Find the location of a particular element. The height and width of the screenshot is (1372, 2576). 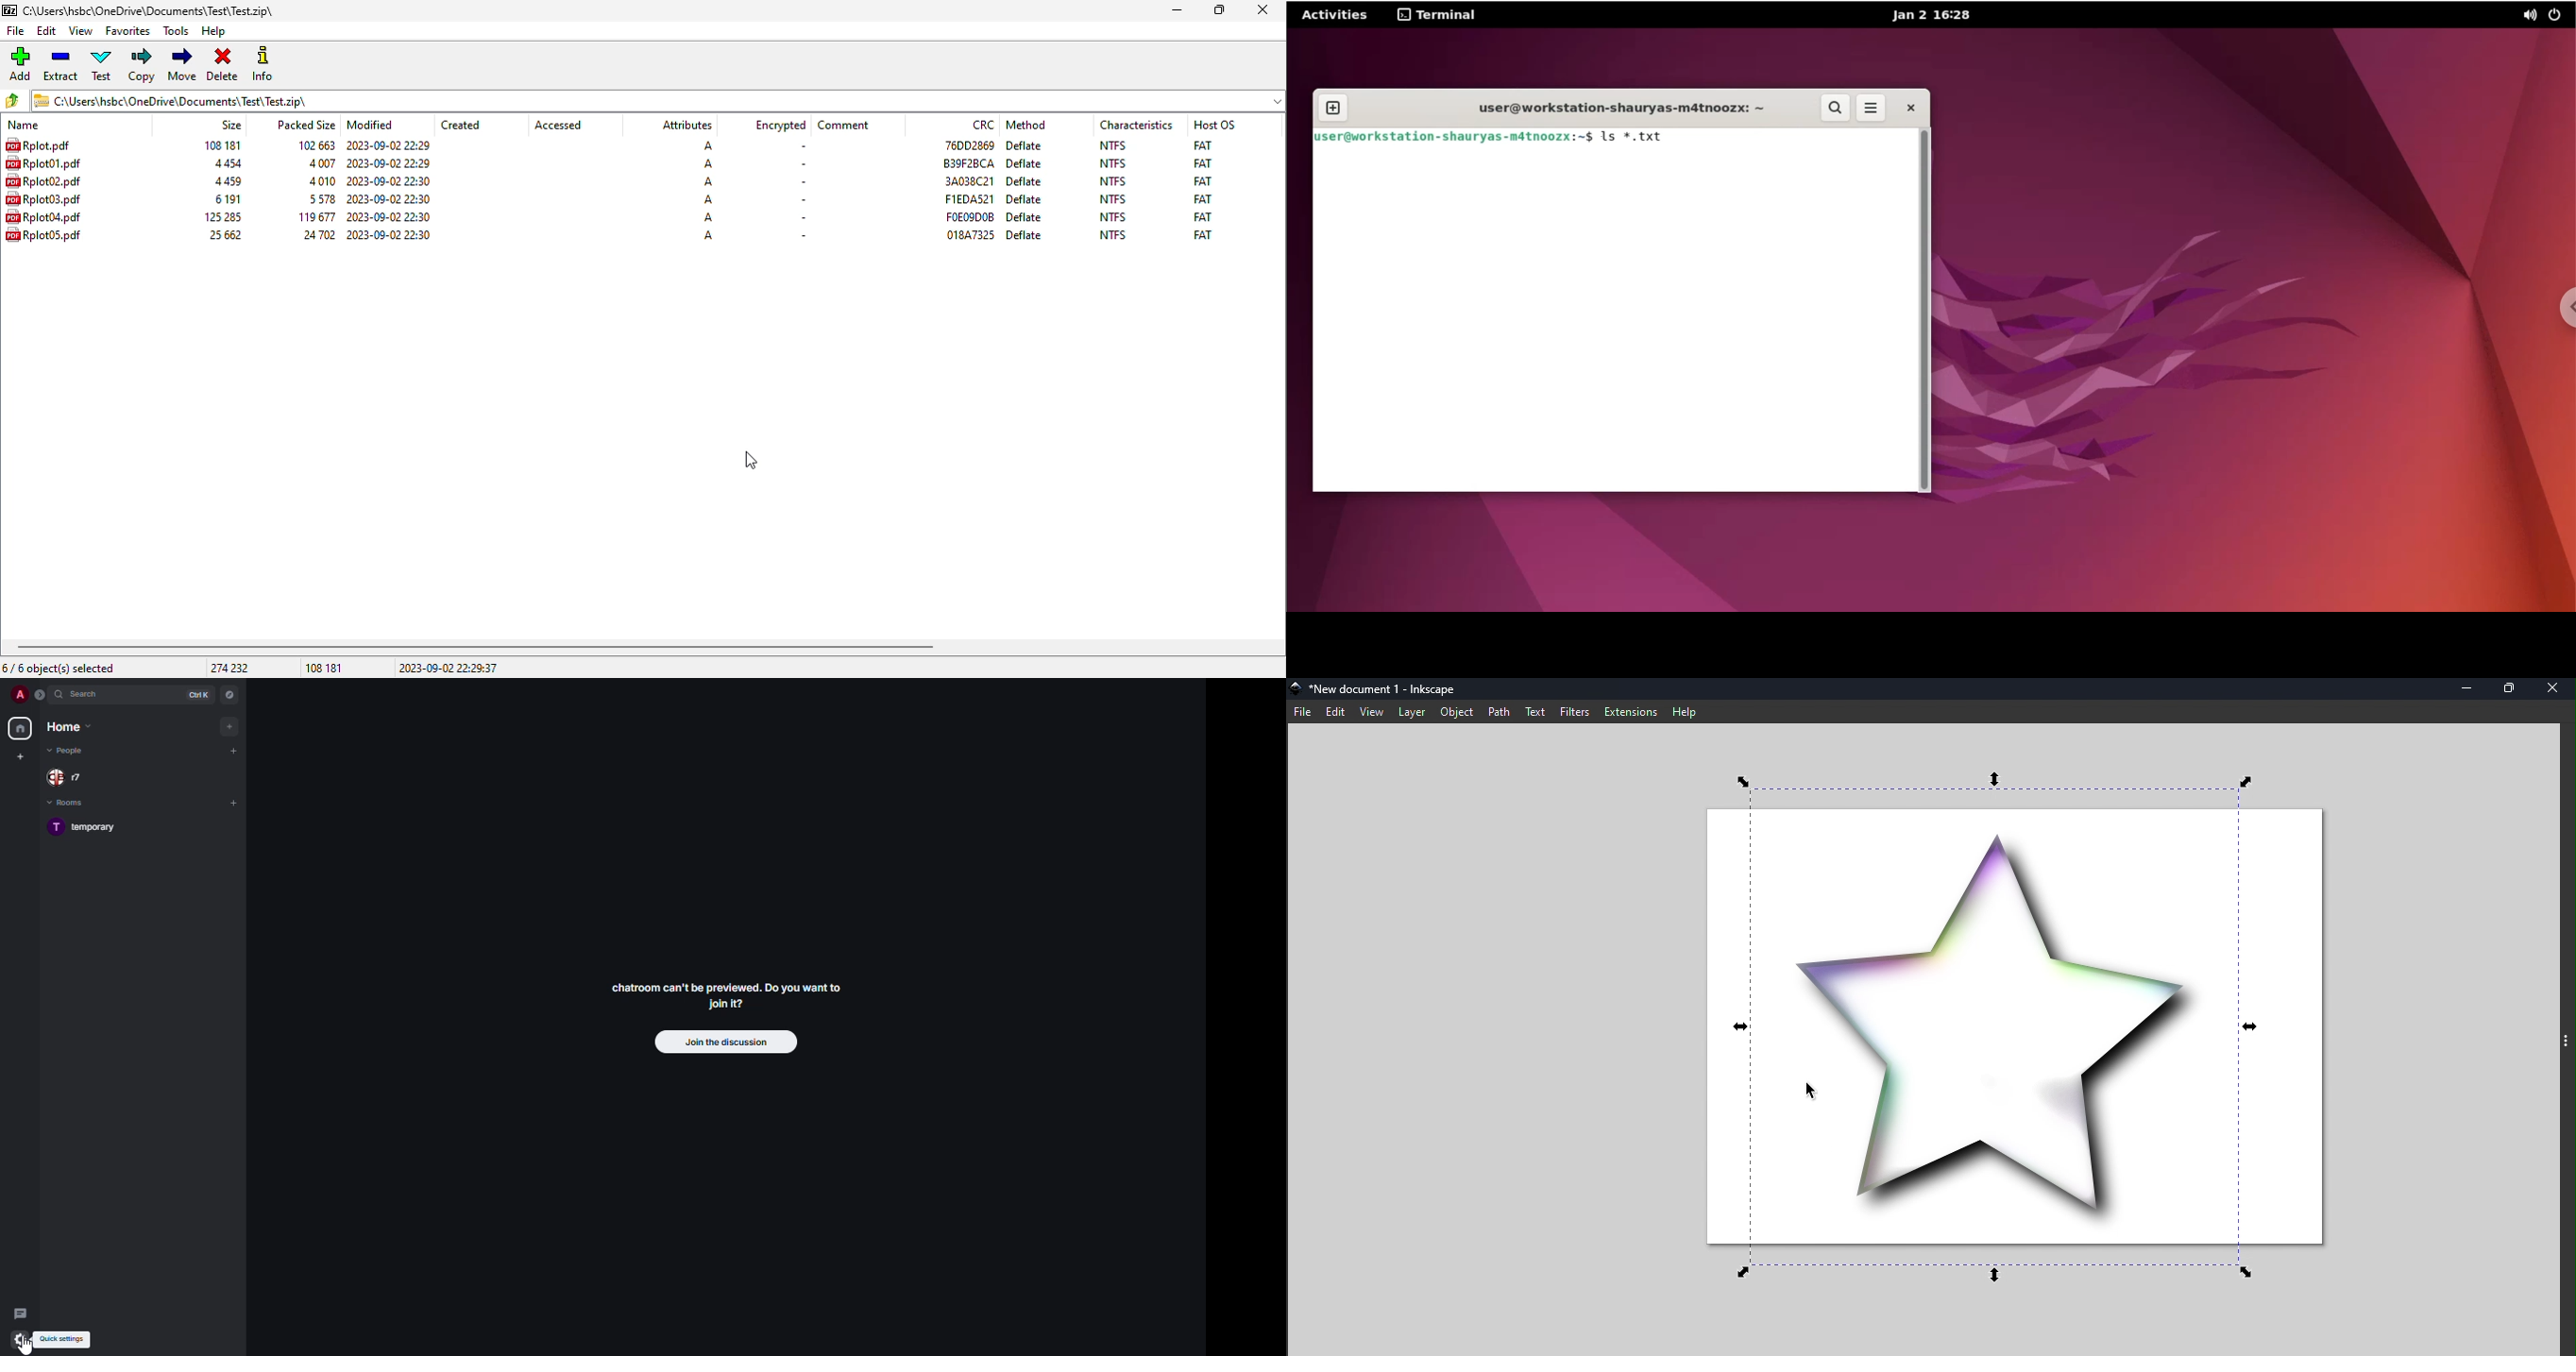

horizontal scroll bar is located at coordinates (476, 647).